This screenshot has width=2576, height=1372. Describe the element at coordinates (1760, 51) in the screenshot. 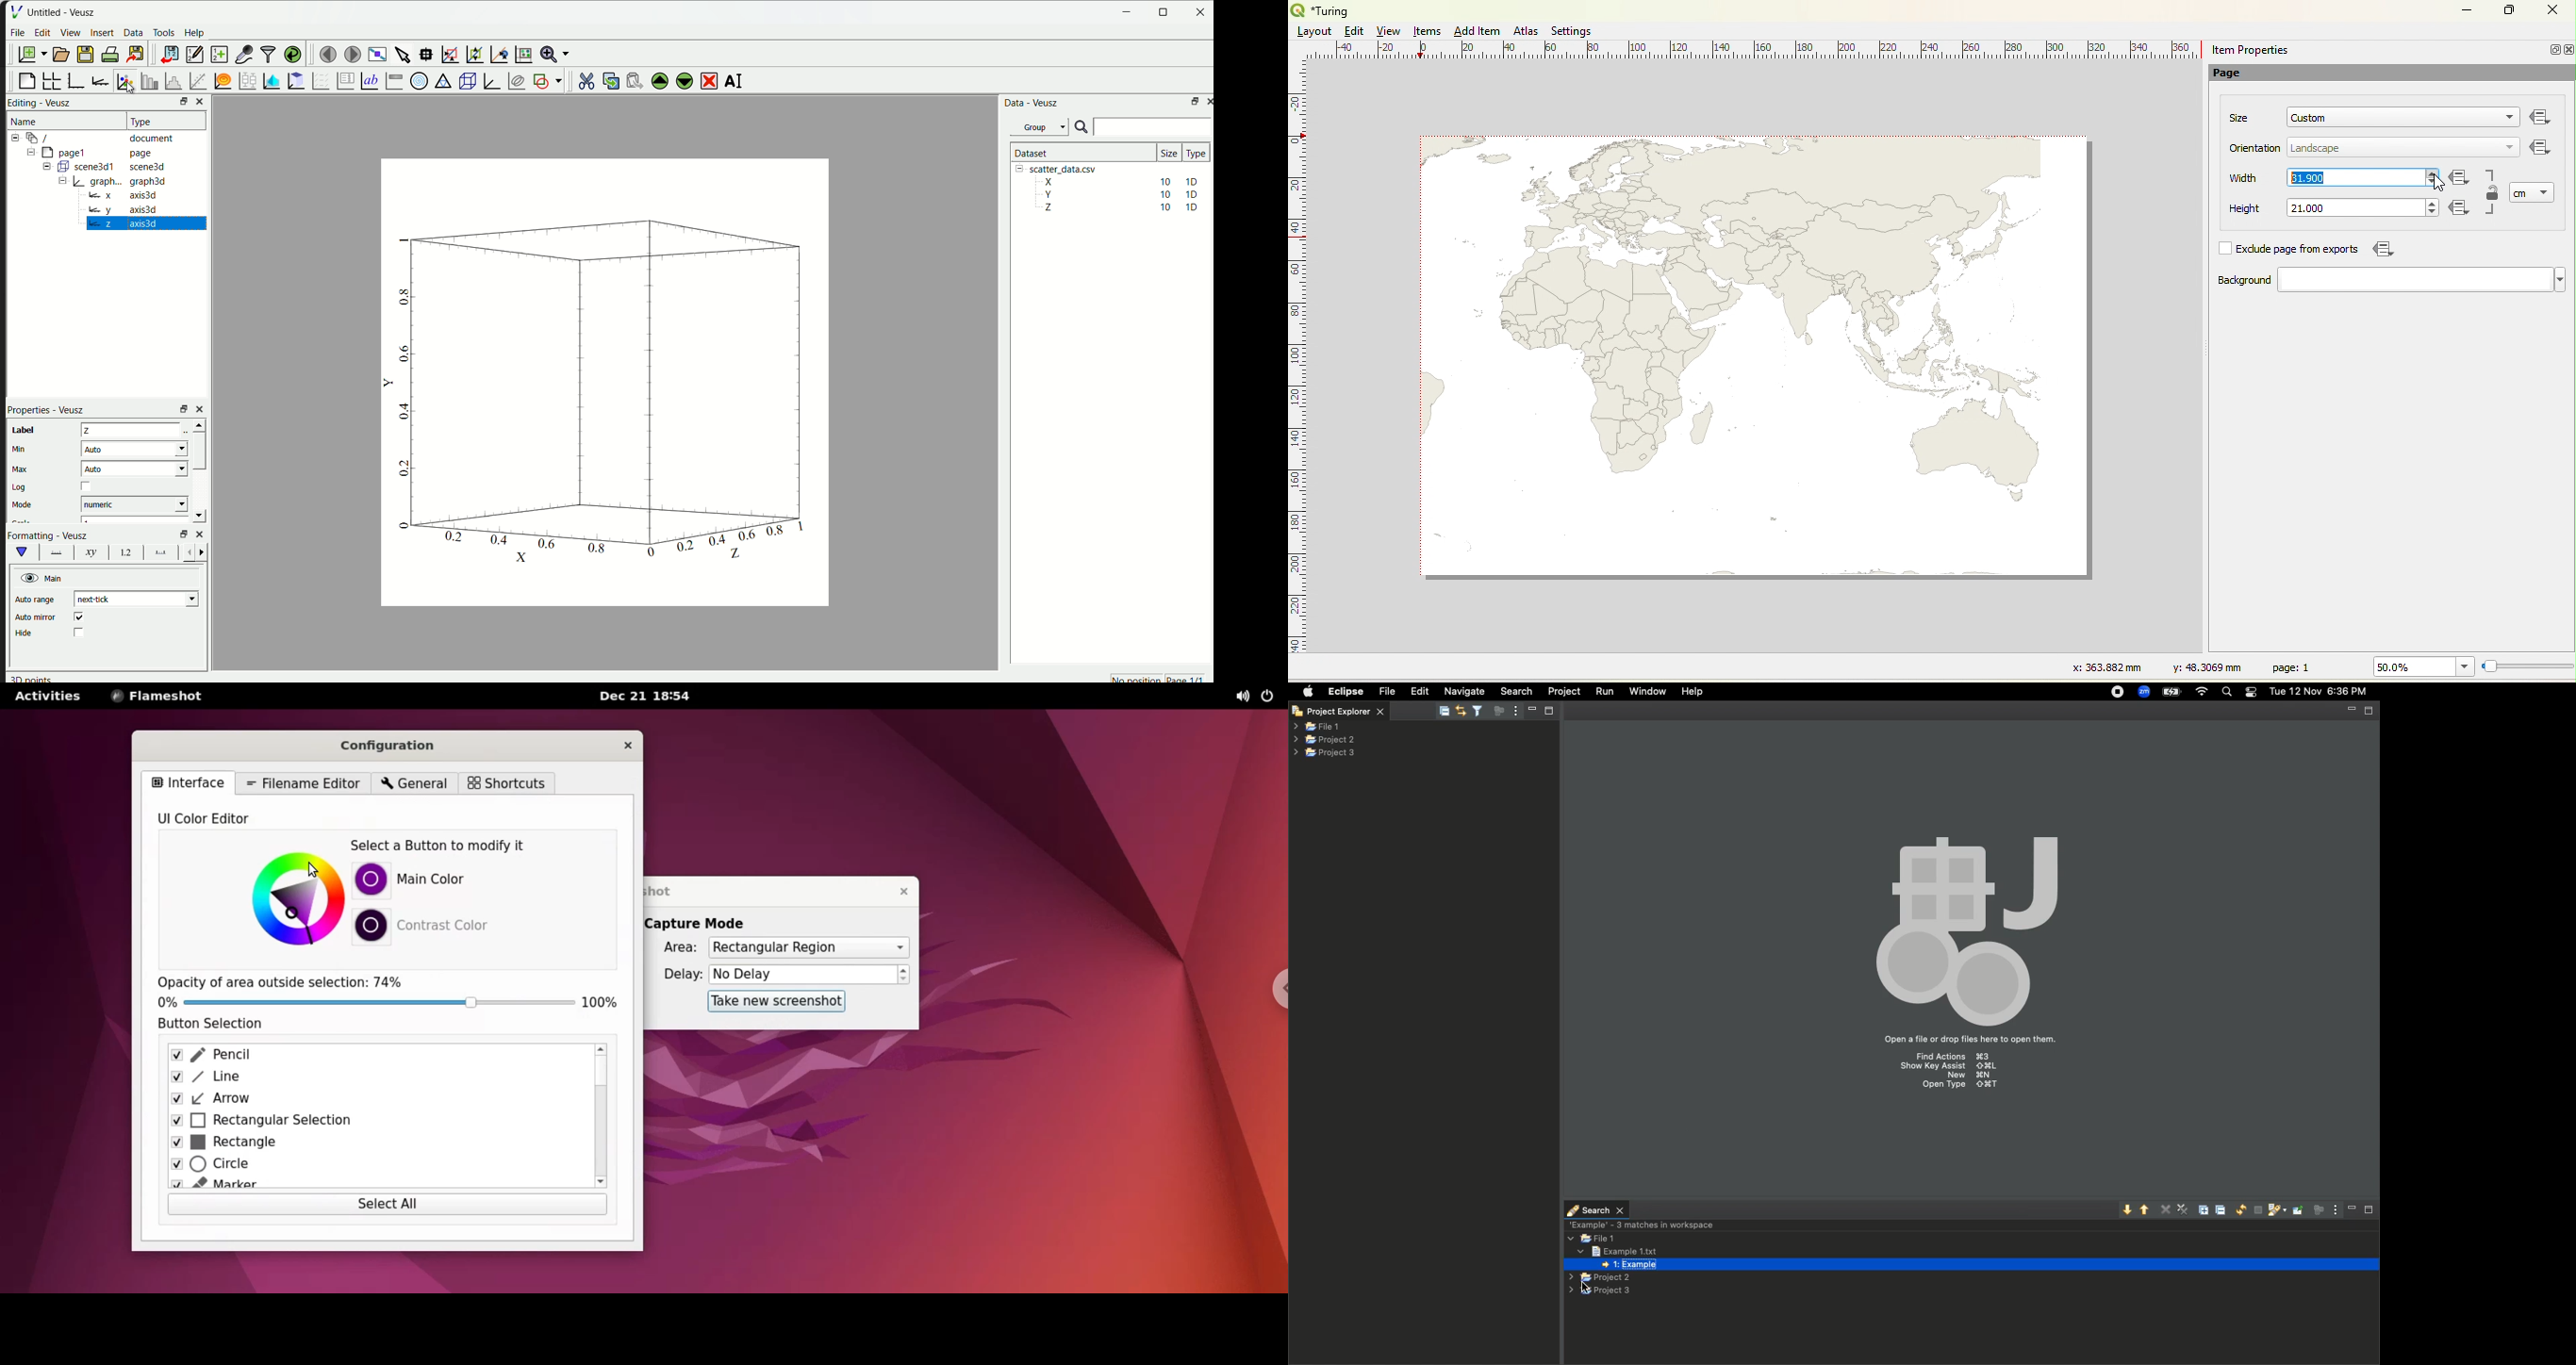

I see `Ruler` at that location.